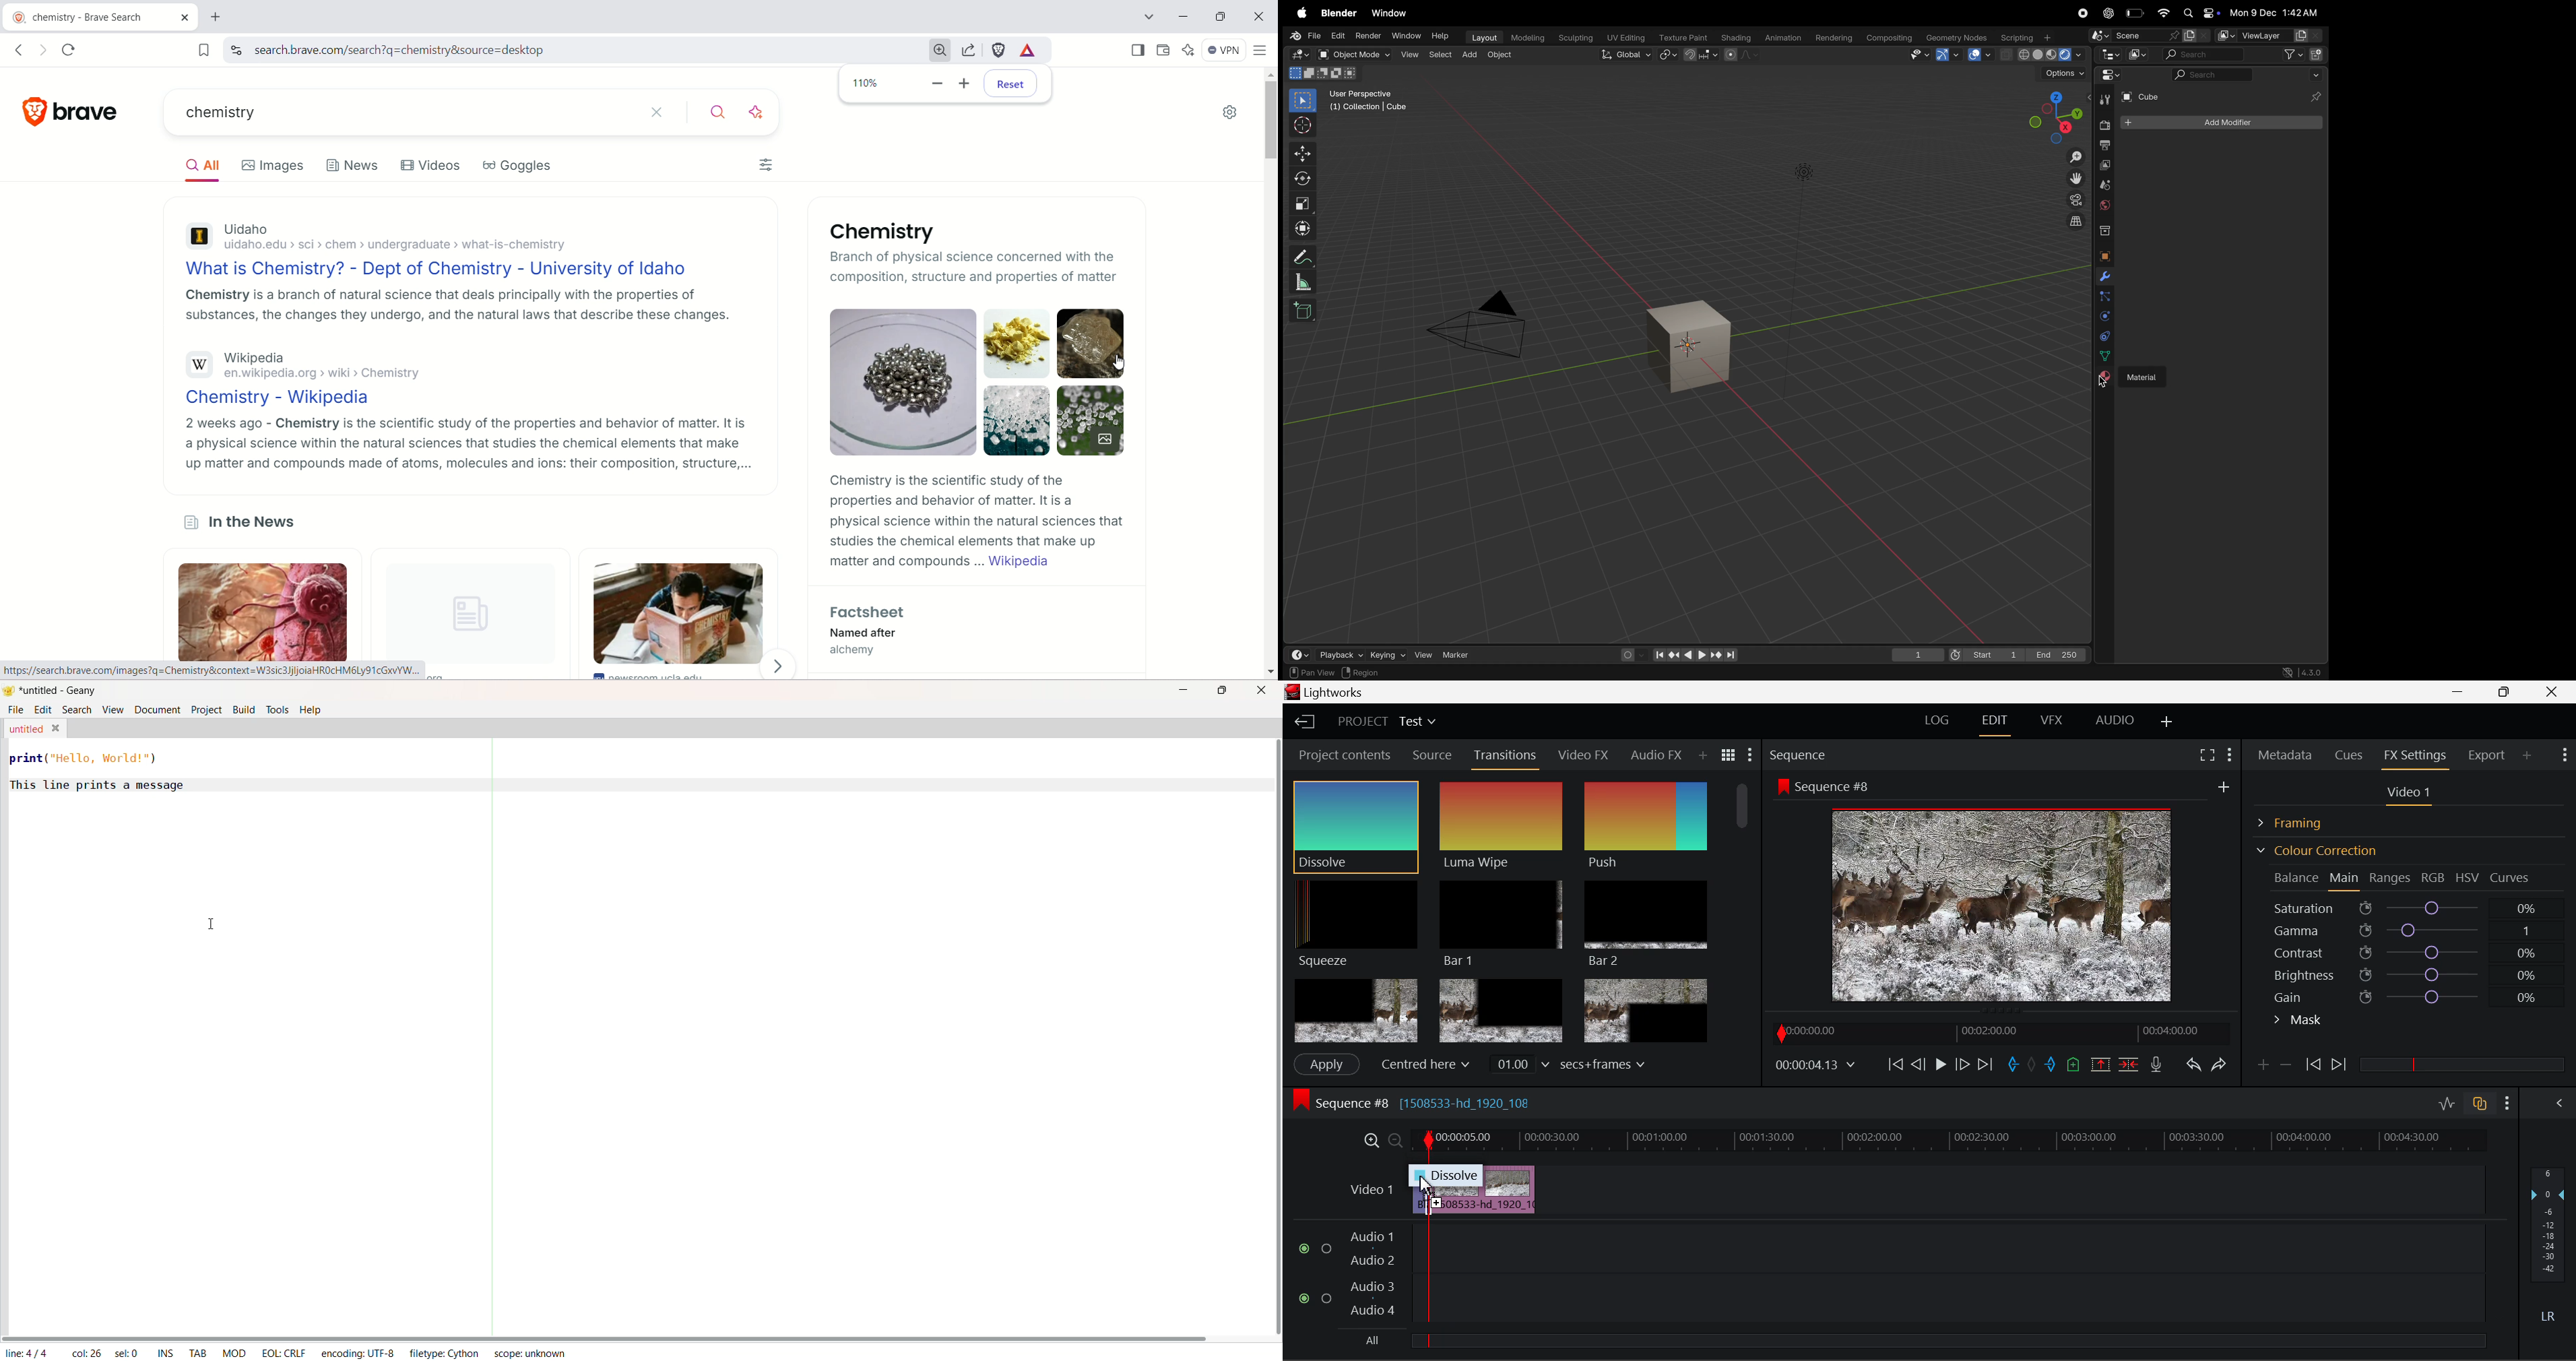 The image size is (2576, 1372). Describe the element at coordinates (2076, 154) in the screenshot. I see `zoom i ` at that location.